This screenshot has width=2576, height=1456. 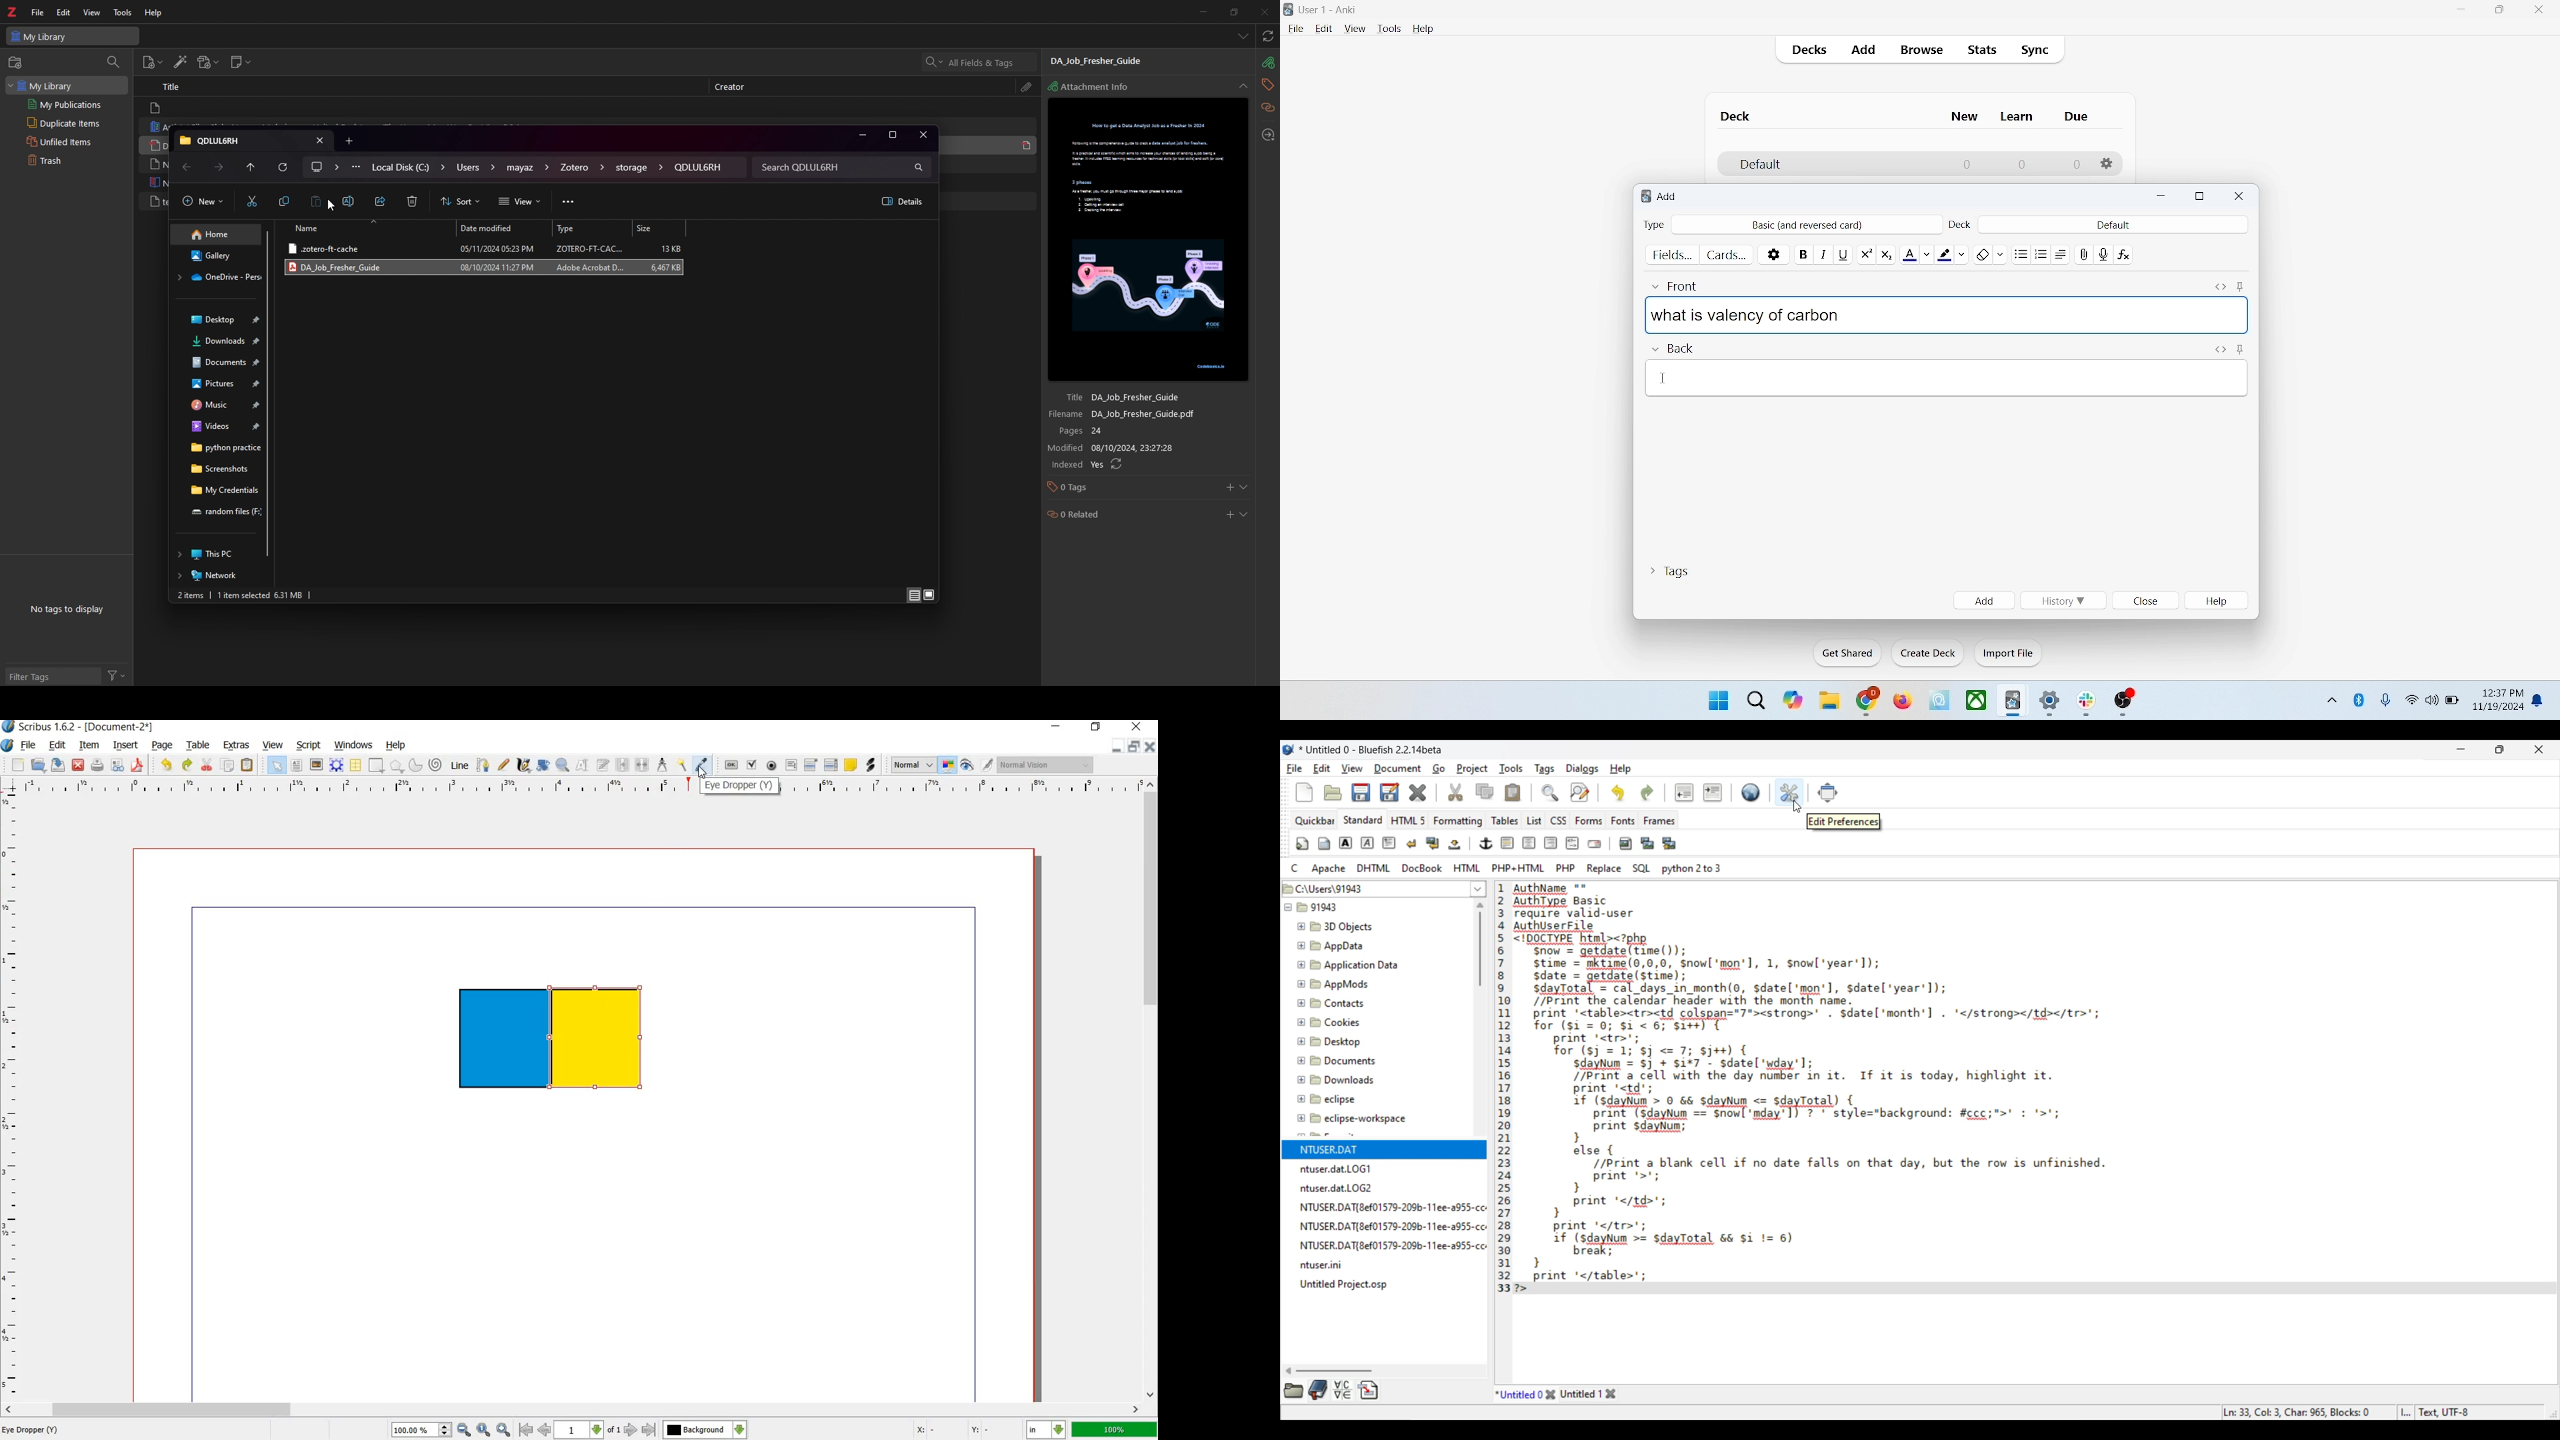 I want to click on minimize, so click(x=1201, y=11).